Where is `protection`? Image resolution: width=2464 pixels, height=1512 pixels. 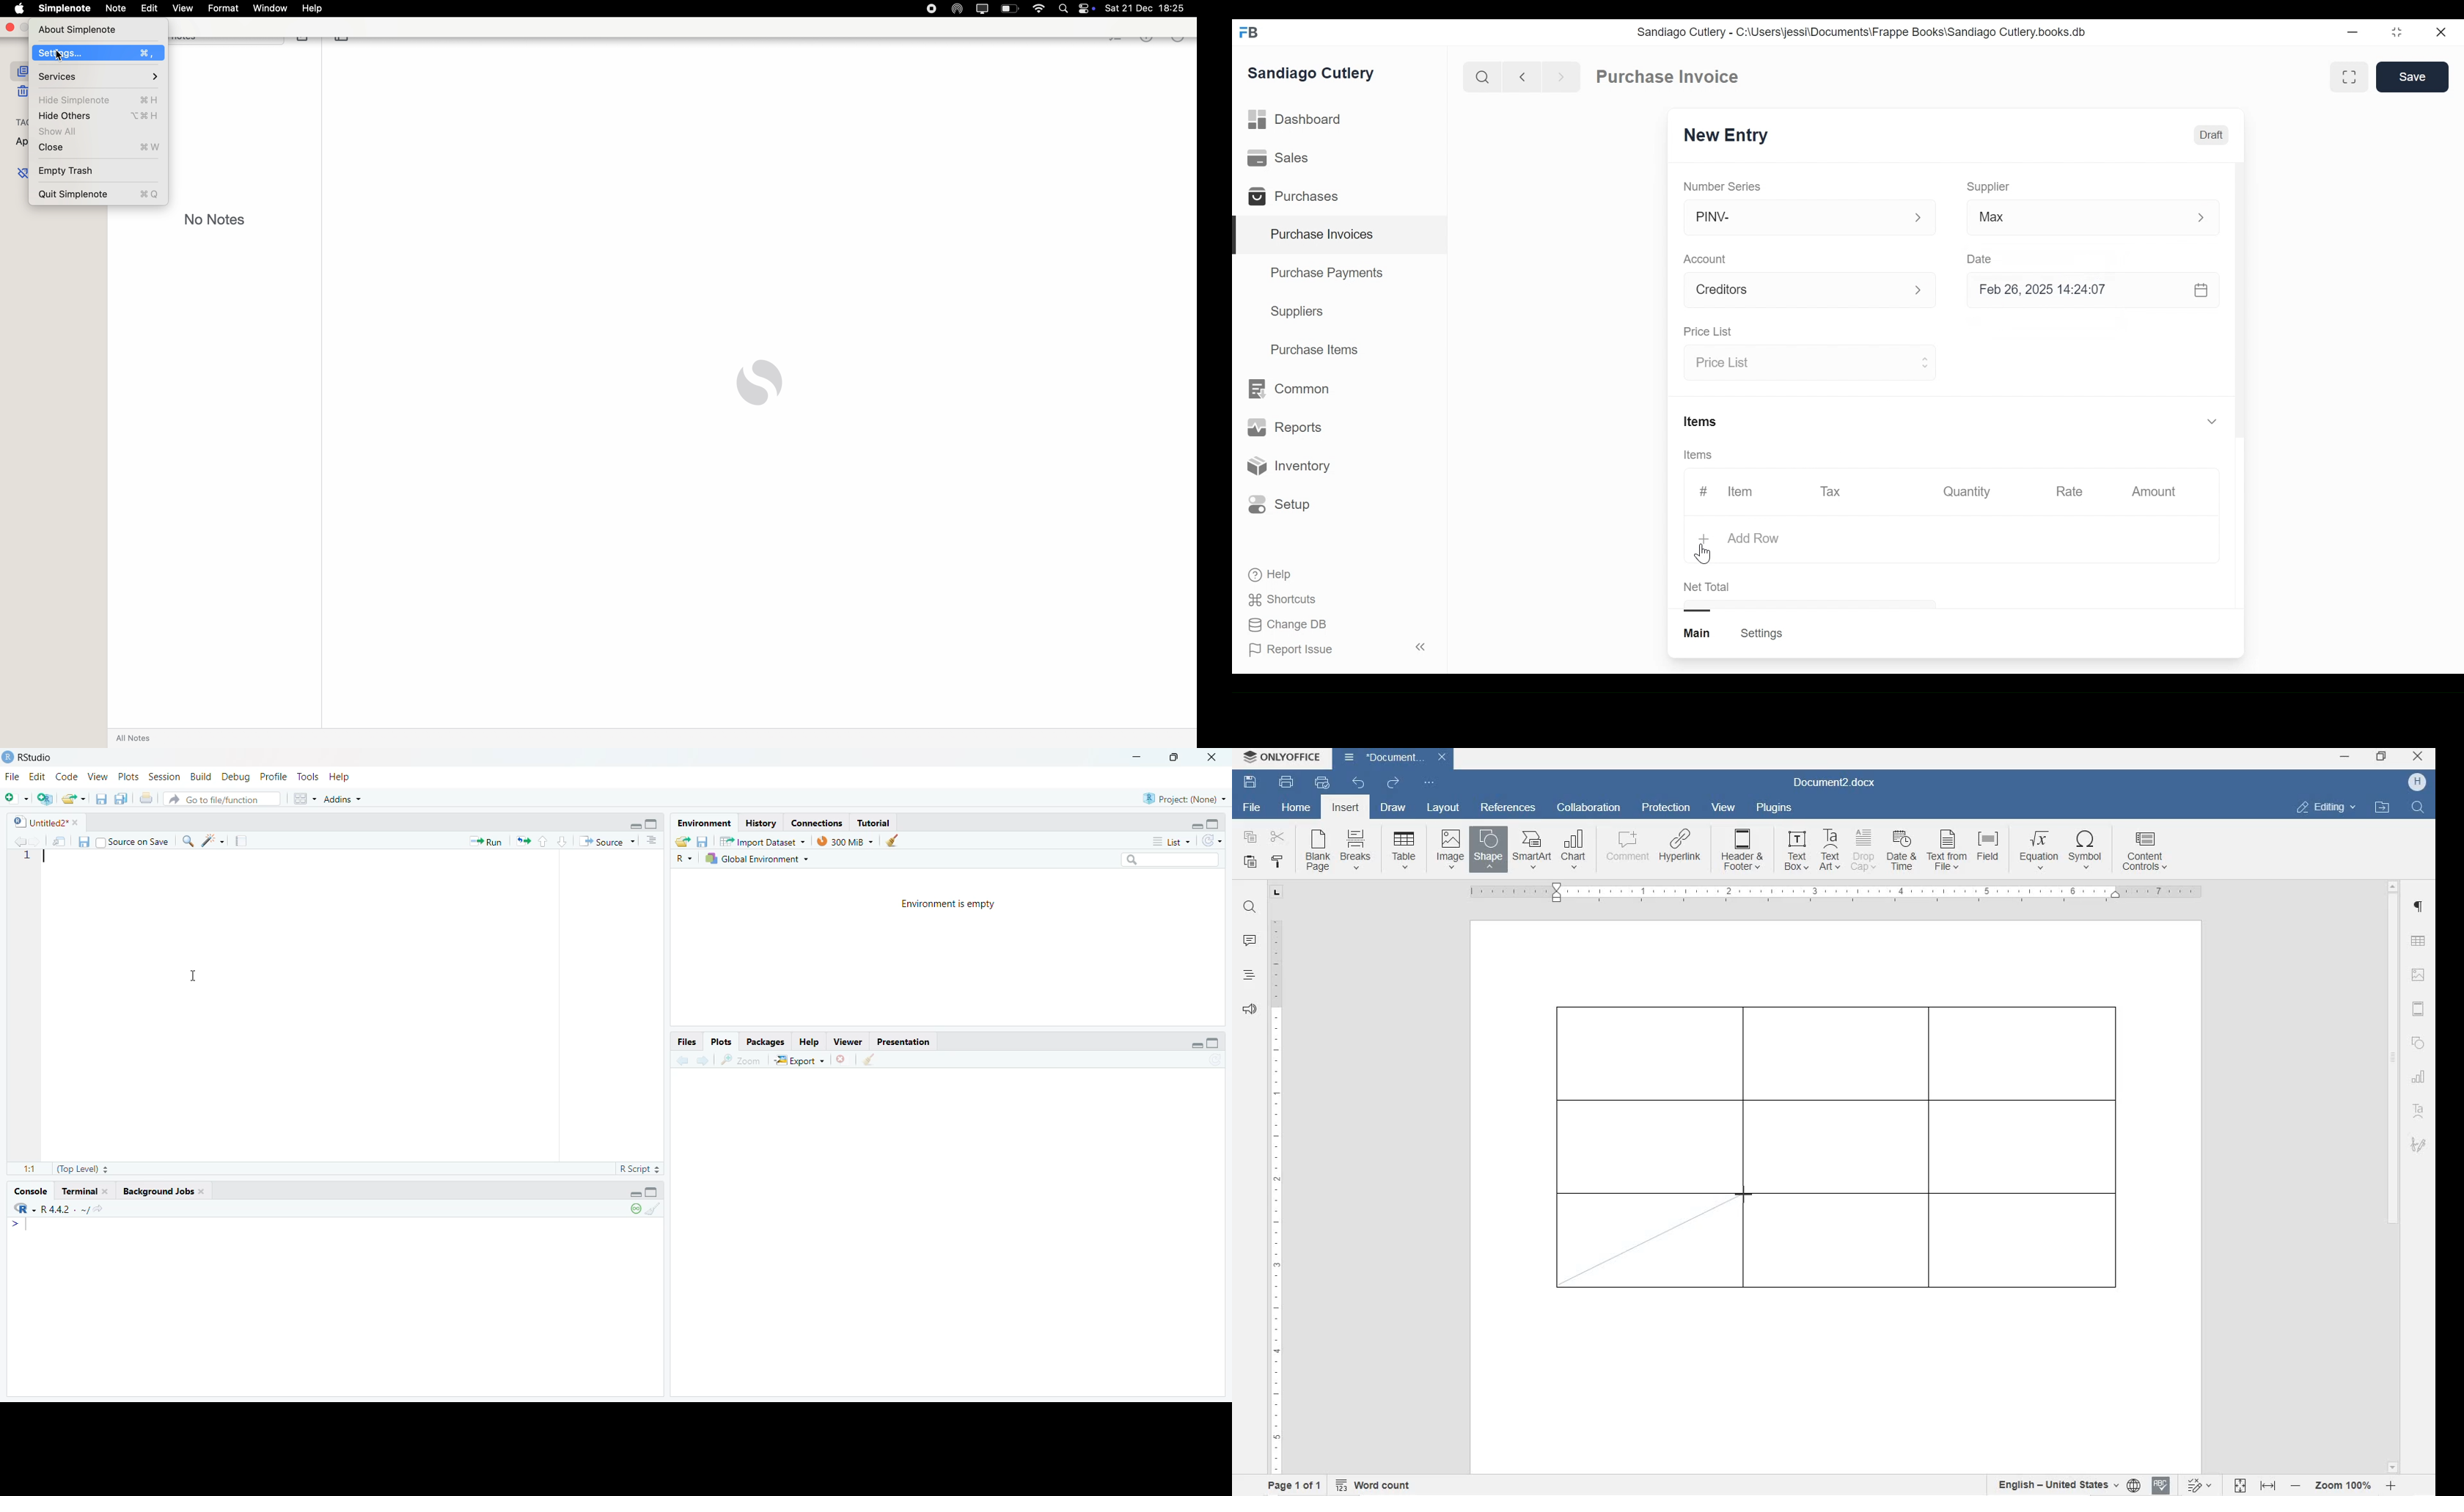 protection is located at coordinates (1668, 808).